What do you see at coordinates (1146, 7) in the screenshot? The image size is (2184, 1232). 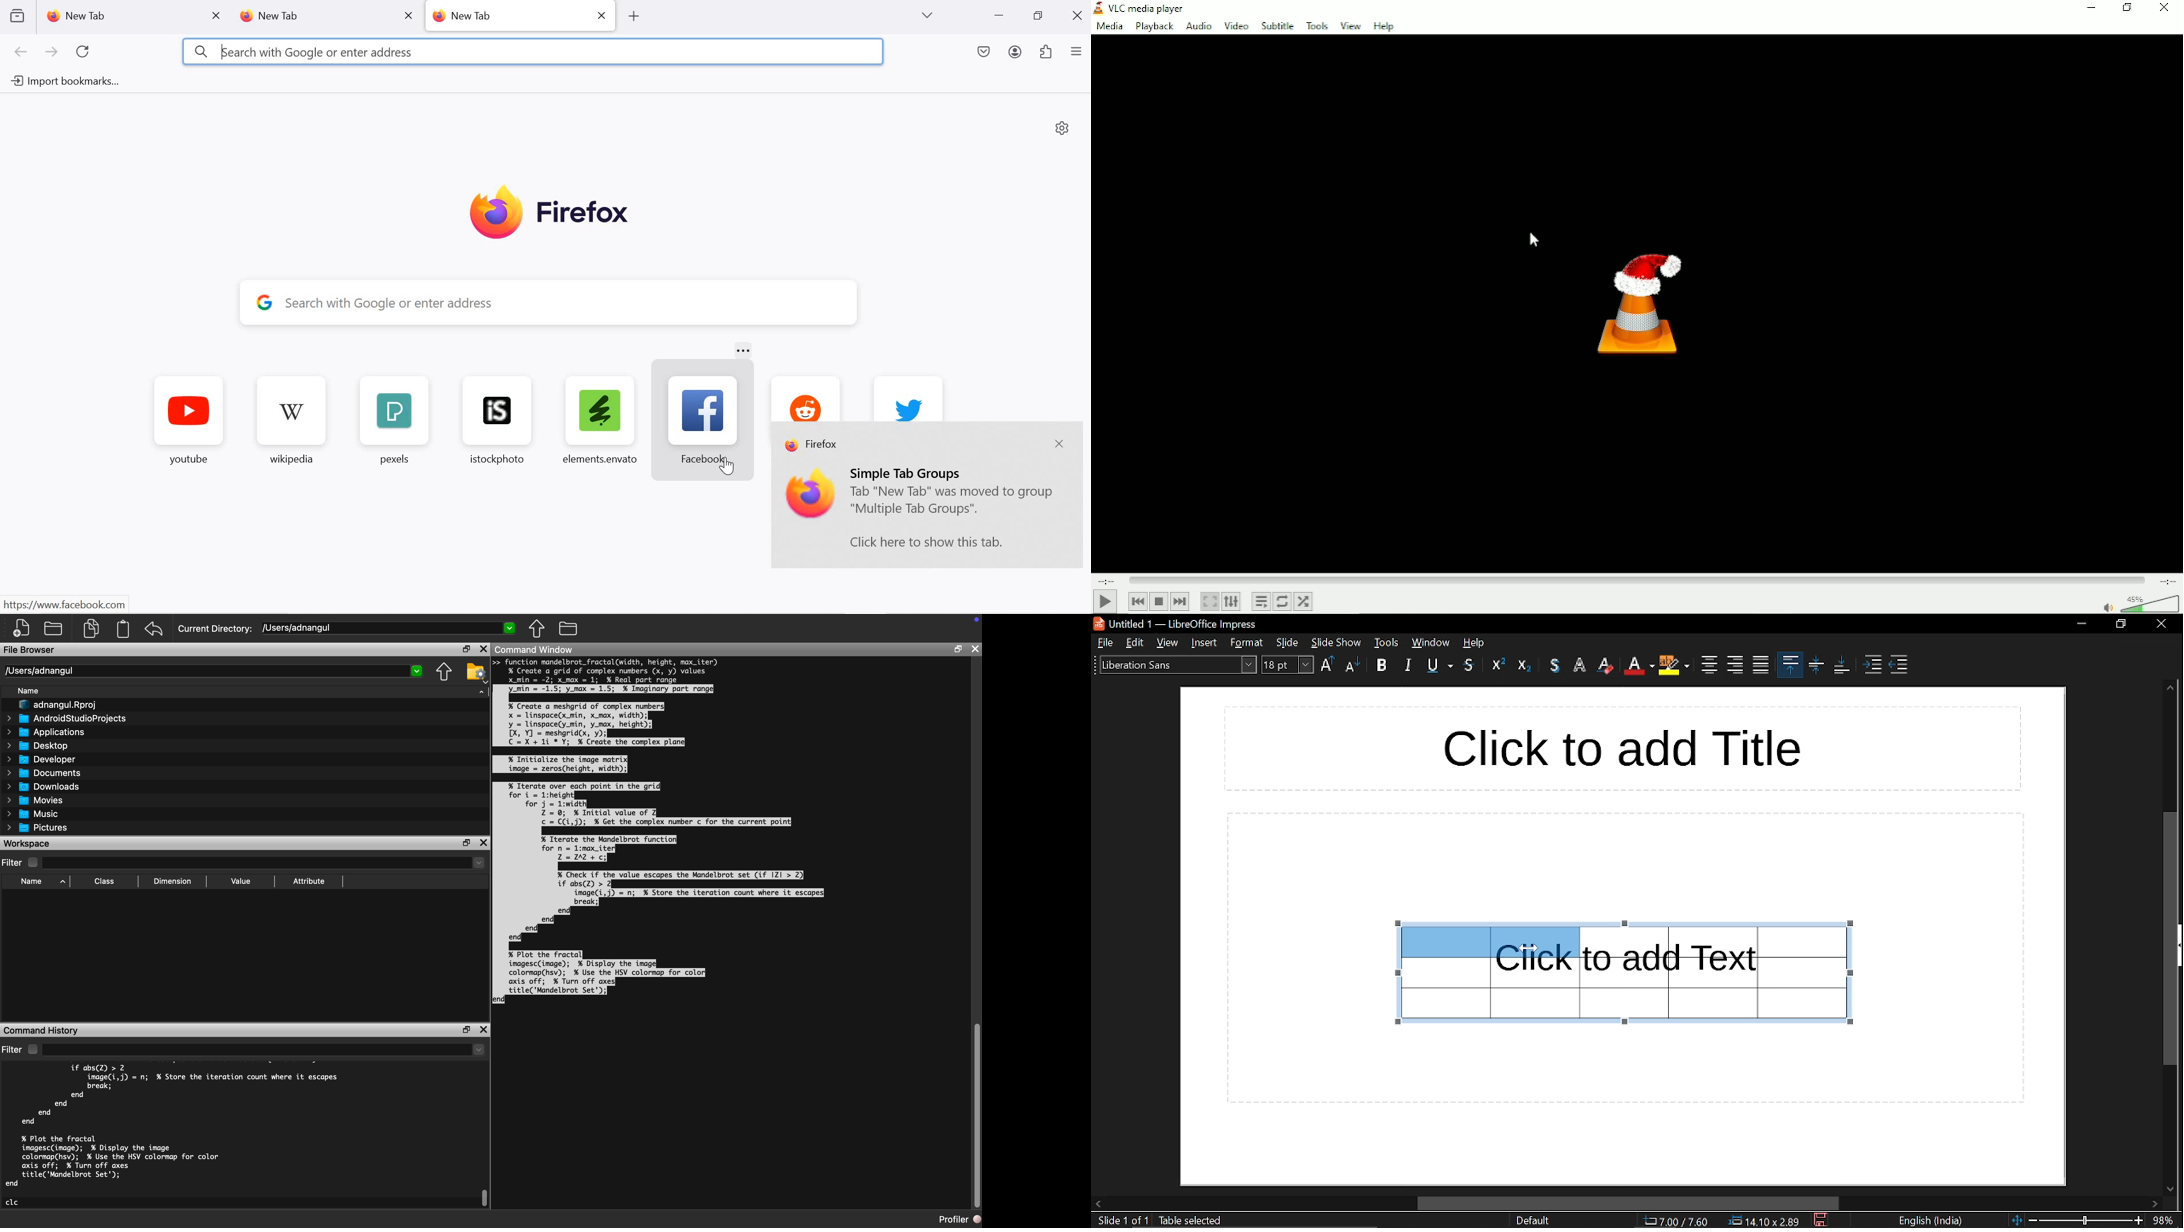 I see `VLC media player` at bounding box center [1146, 7].